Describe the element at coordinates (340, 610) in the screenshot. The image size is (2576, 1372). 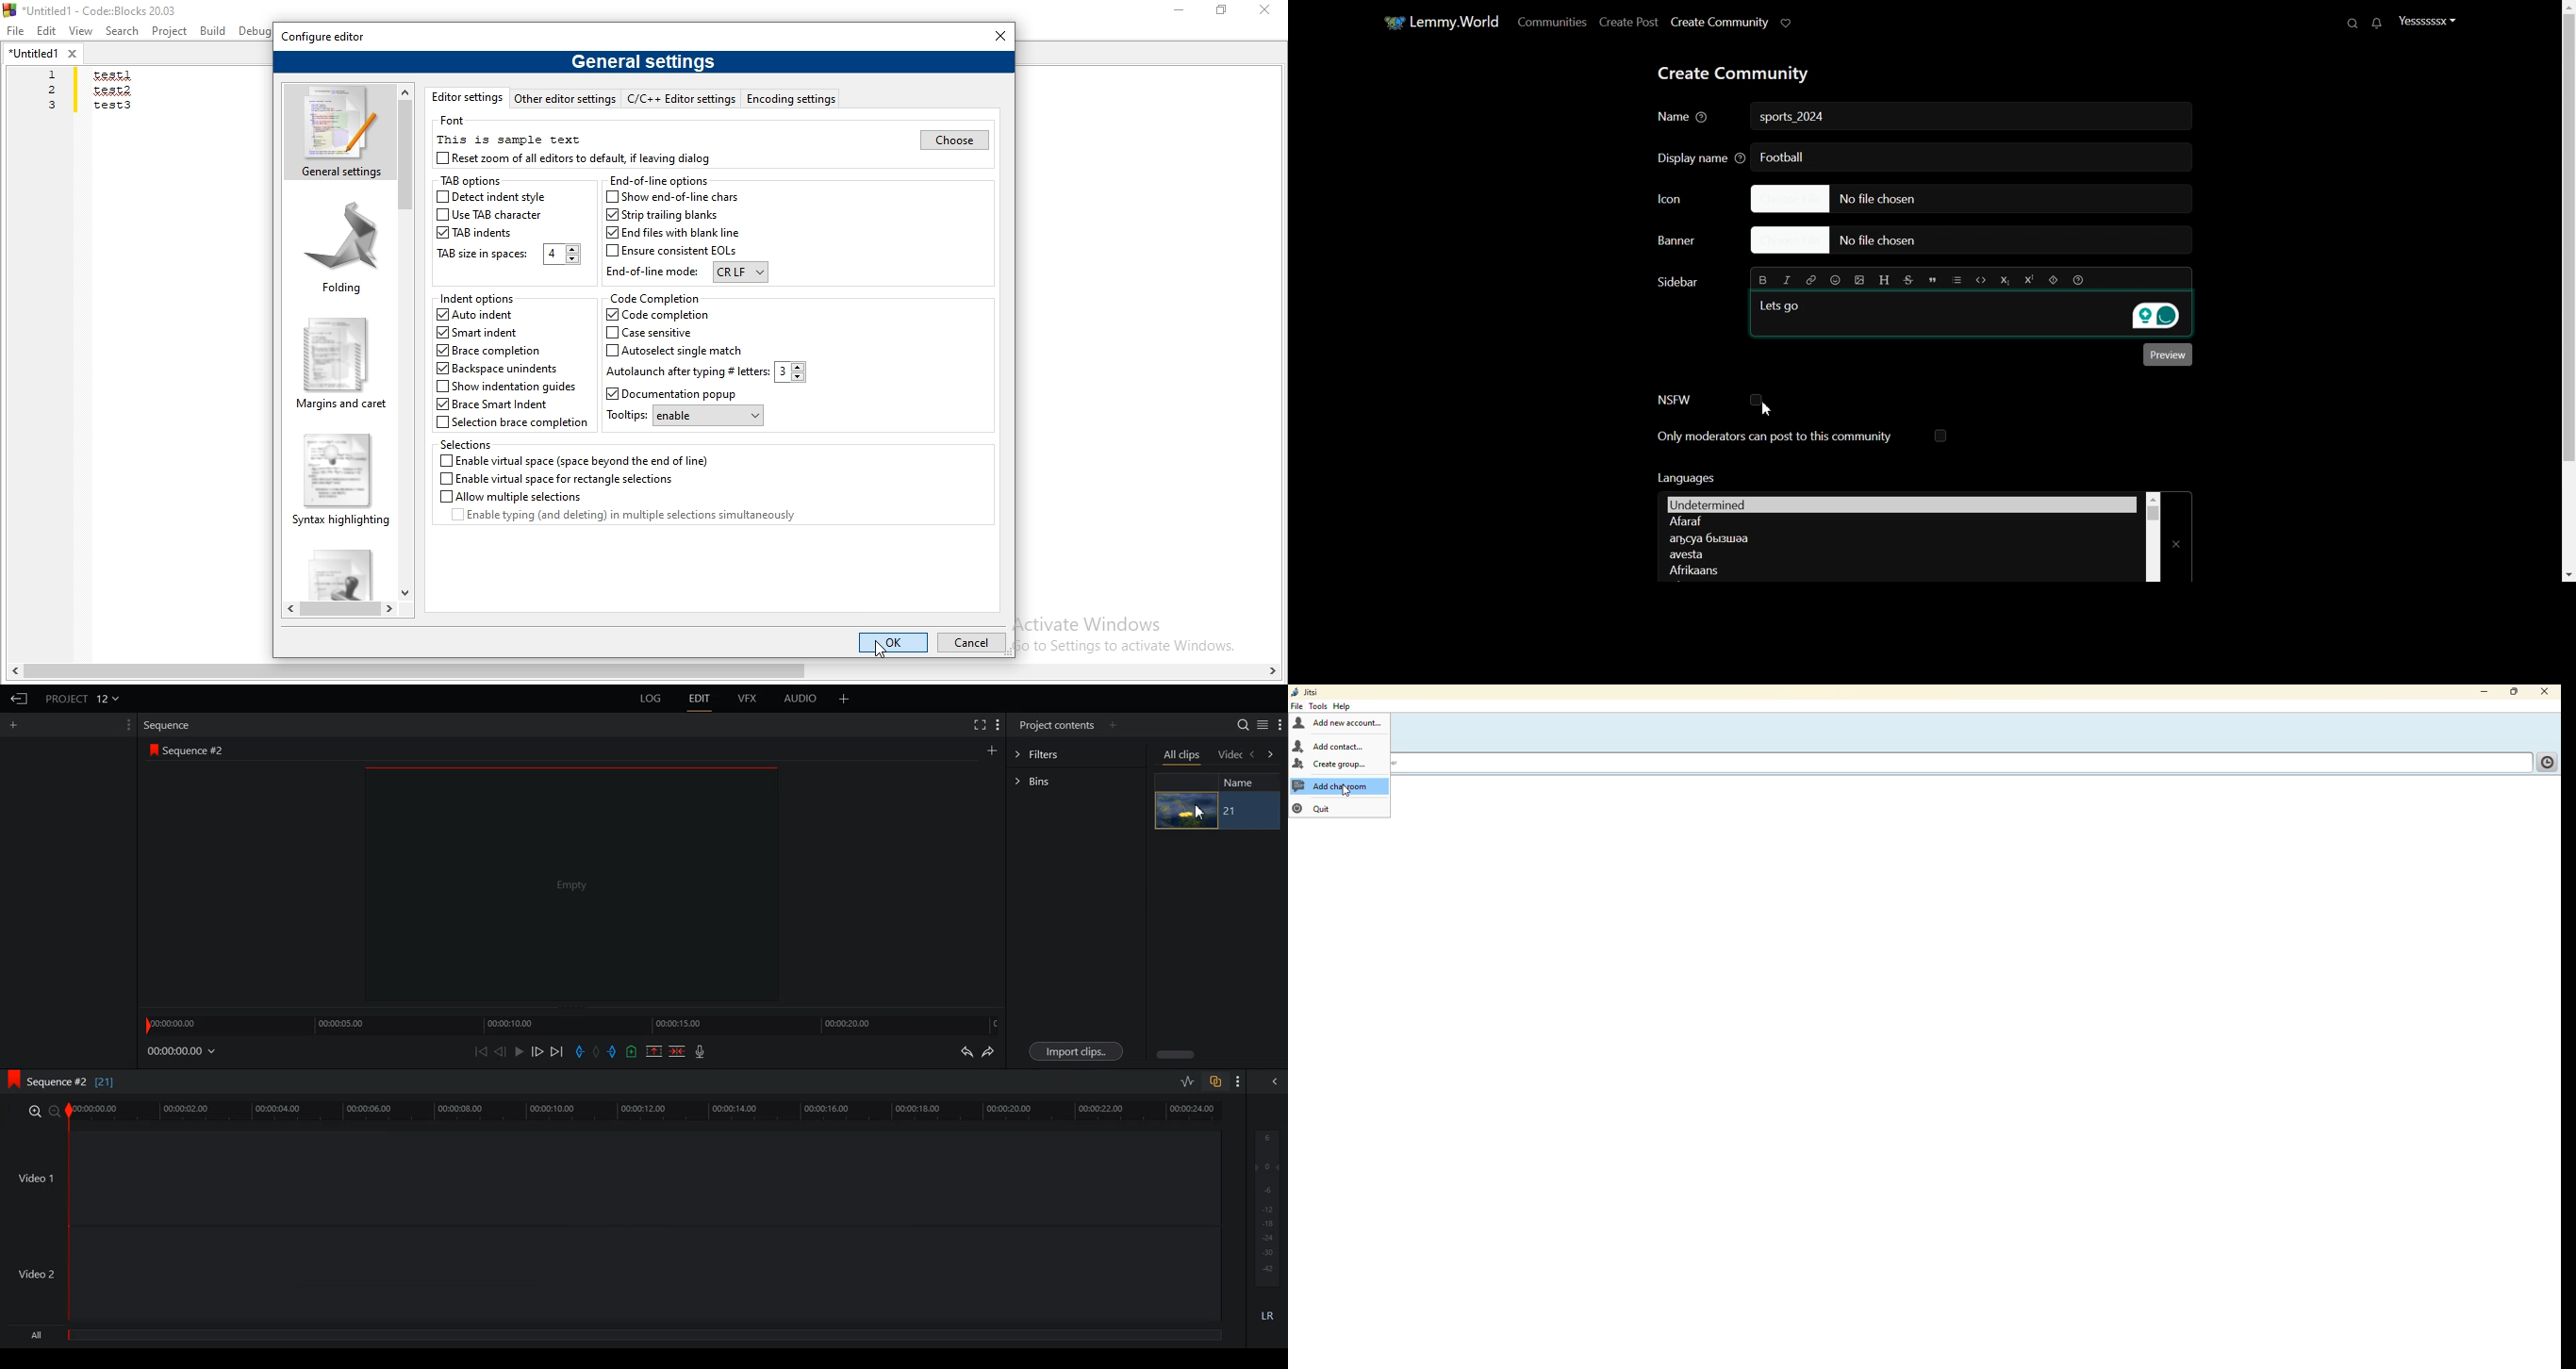
I see `scroll bar` at that location.